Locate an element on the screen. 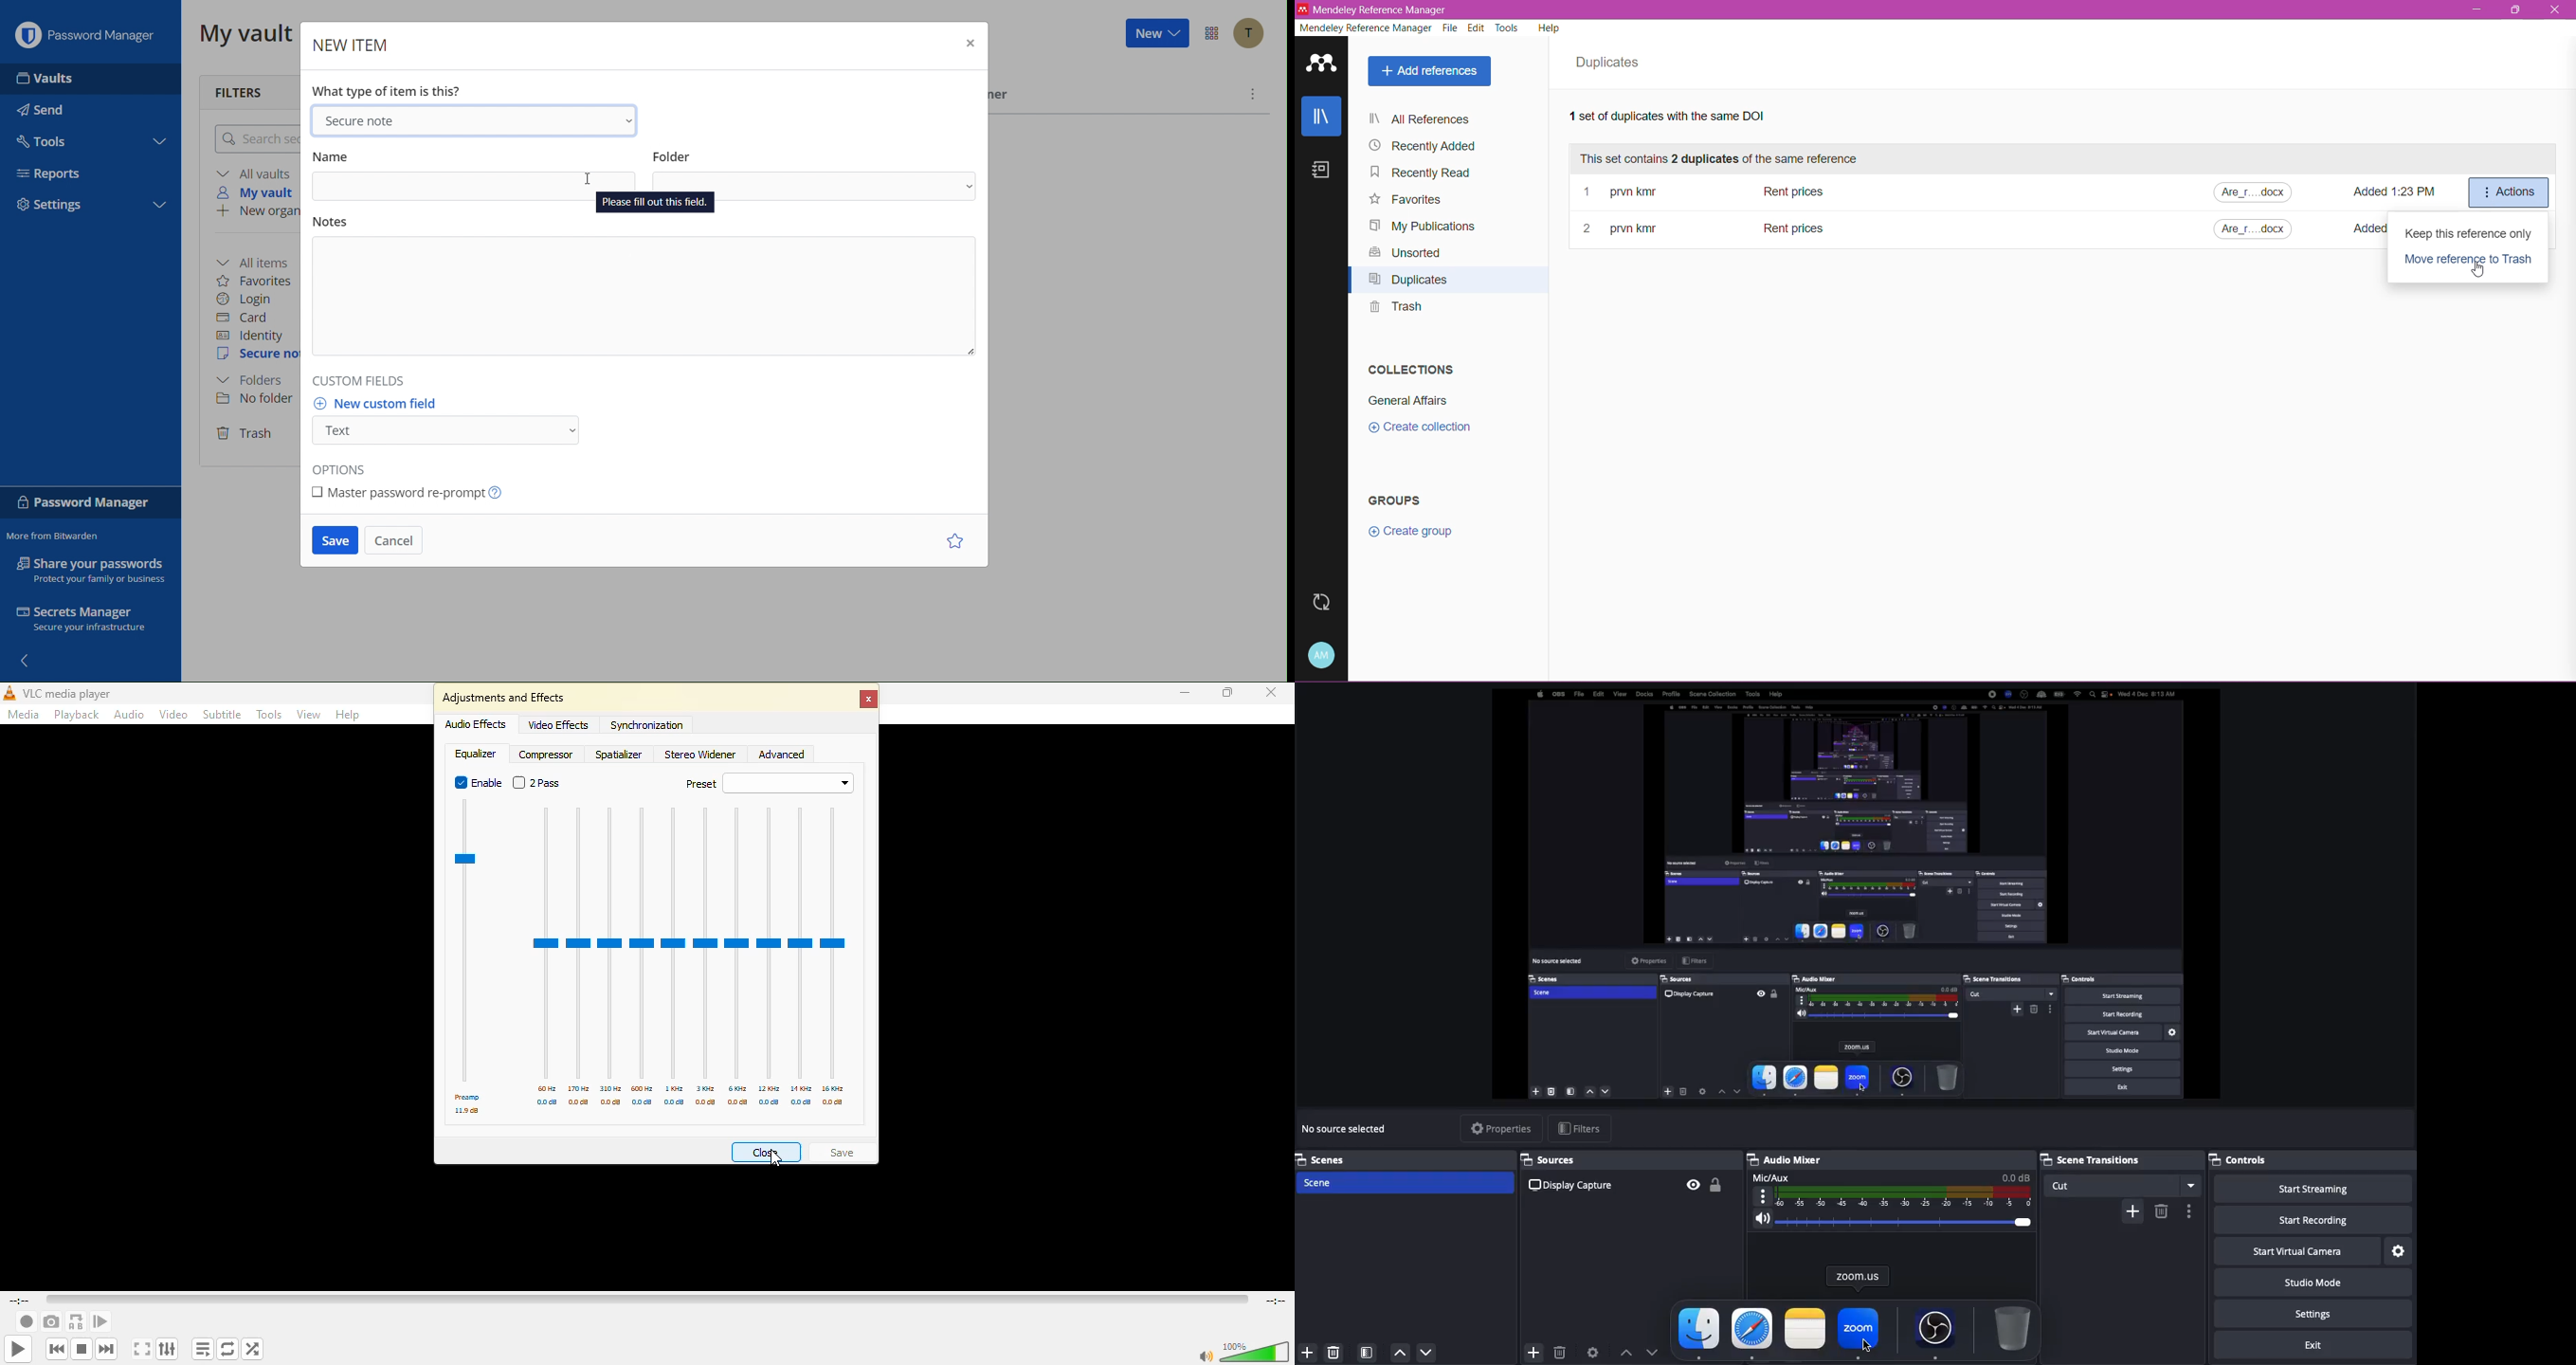  Secure Note is located at coordinates (477, 120).